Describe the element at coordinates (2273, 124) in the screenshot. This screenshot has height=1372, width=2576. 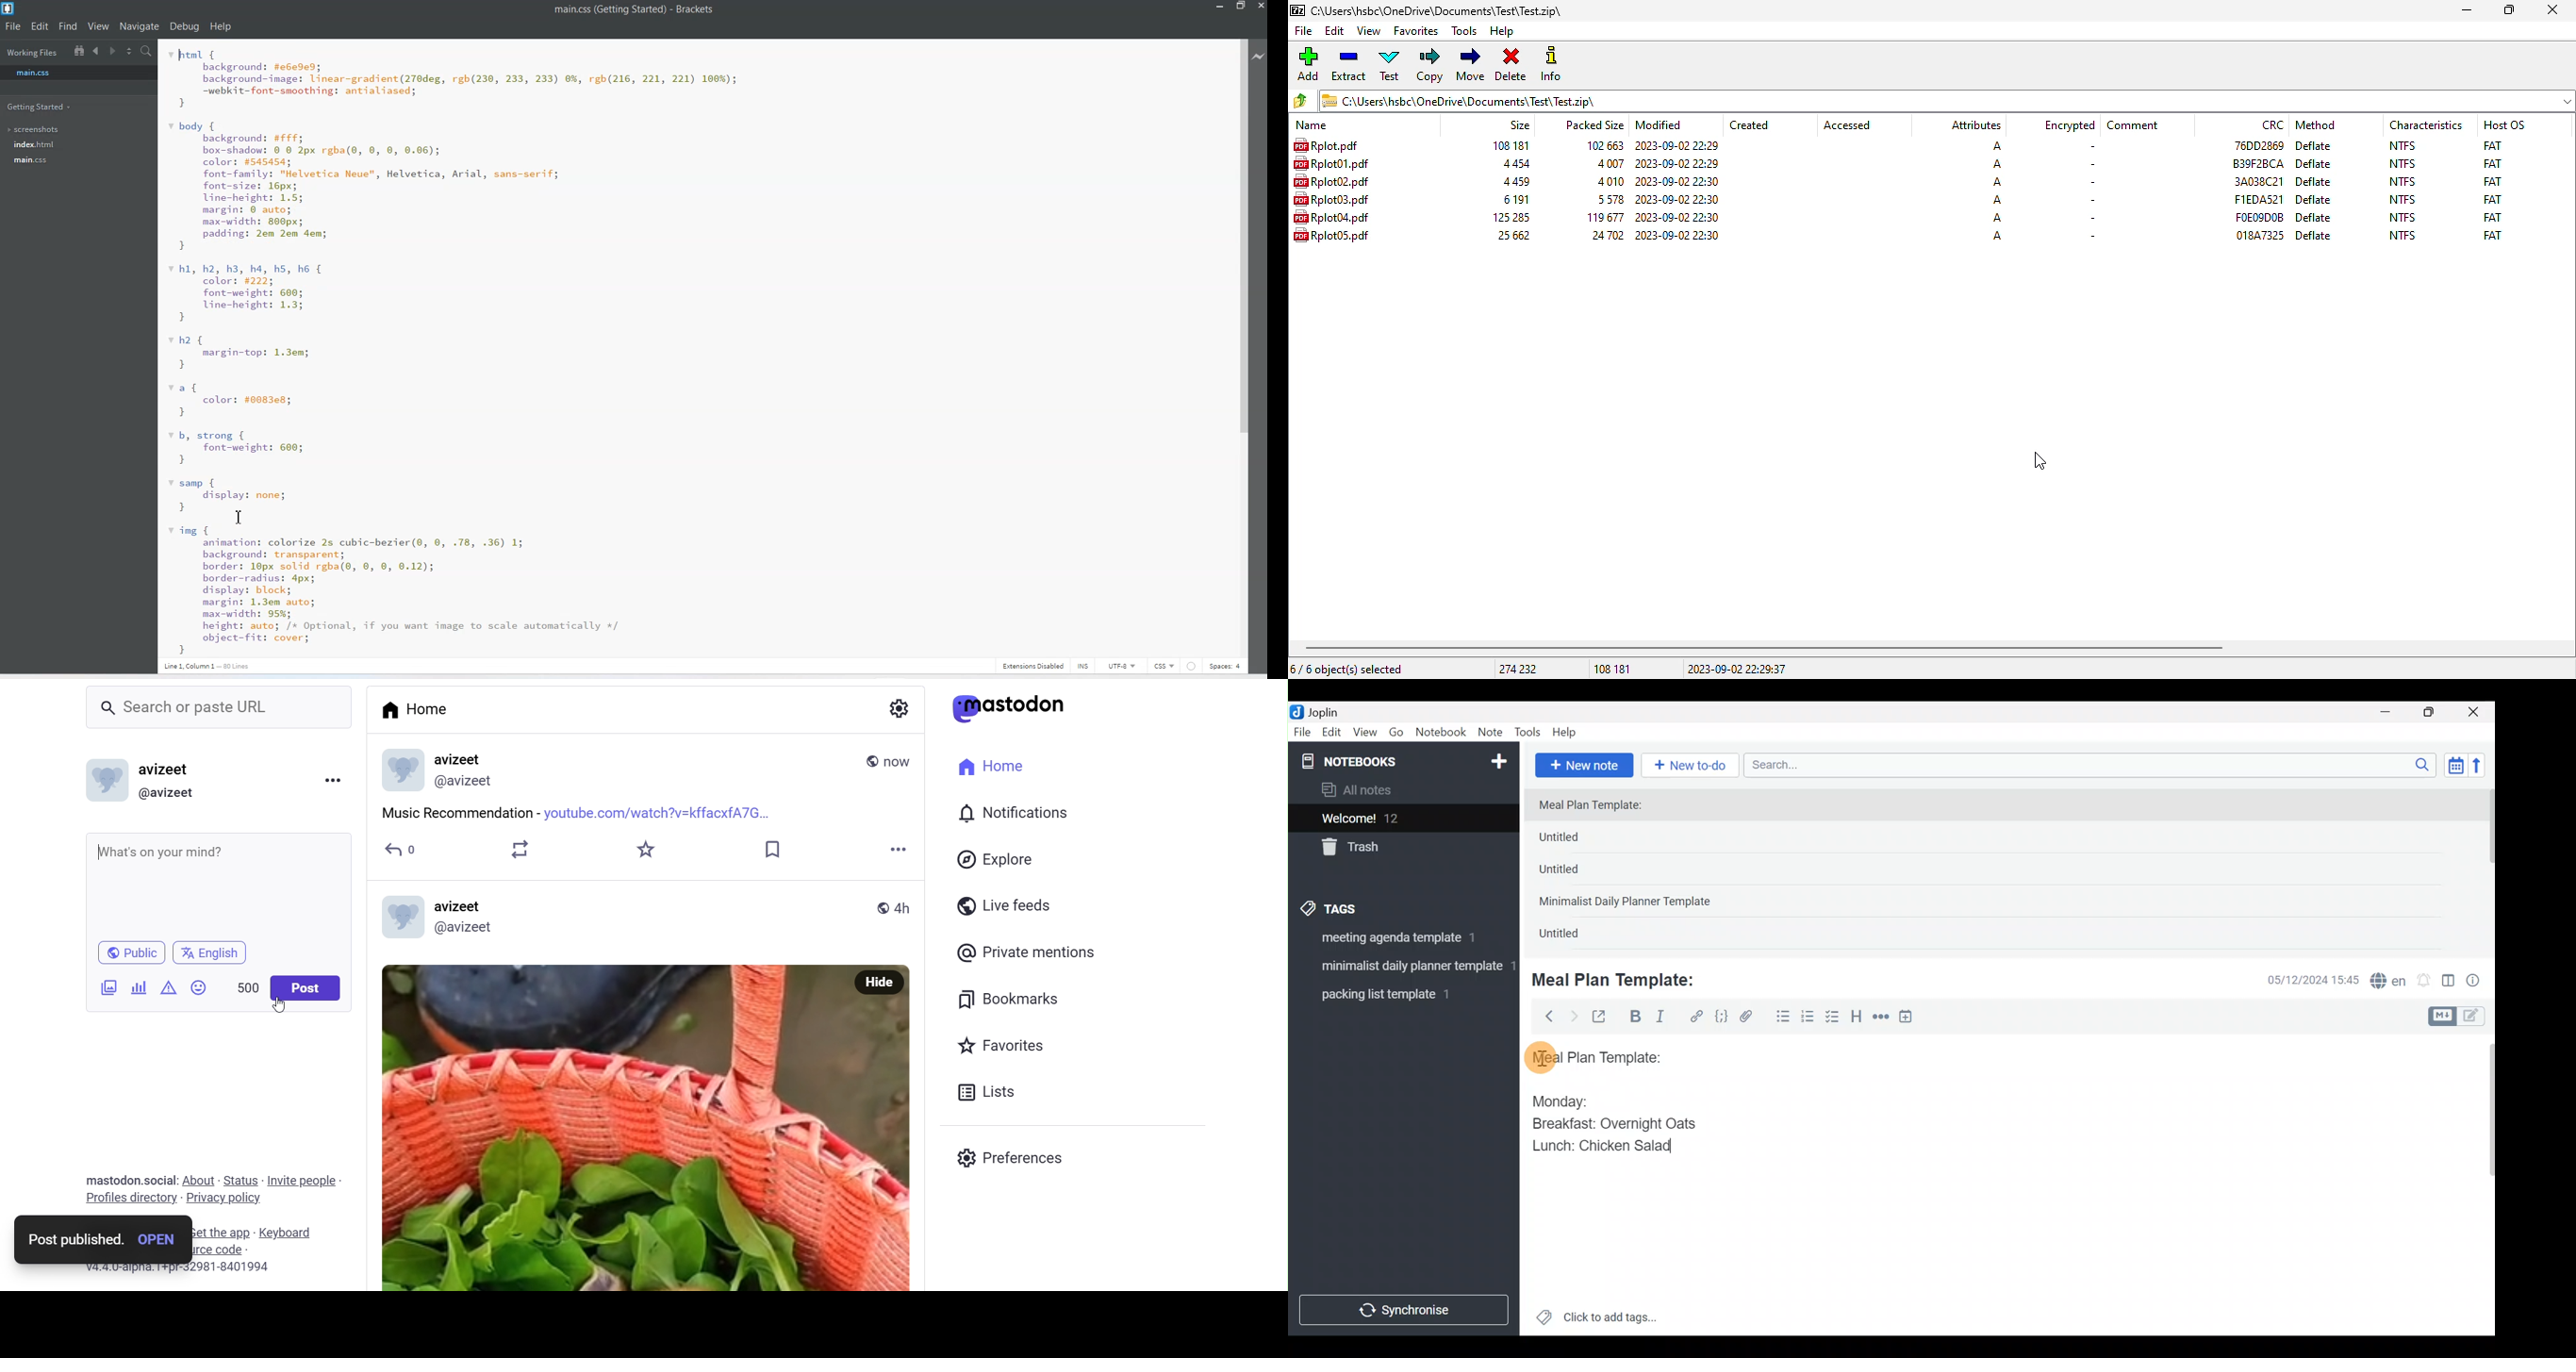
I see `CRC` at that location.